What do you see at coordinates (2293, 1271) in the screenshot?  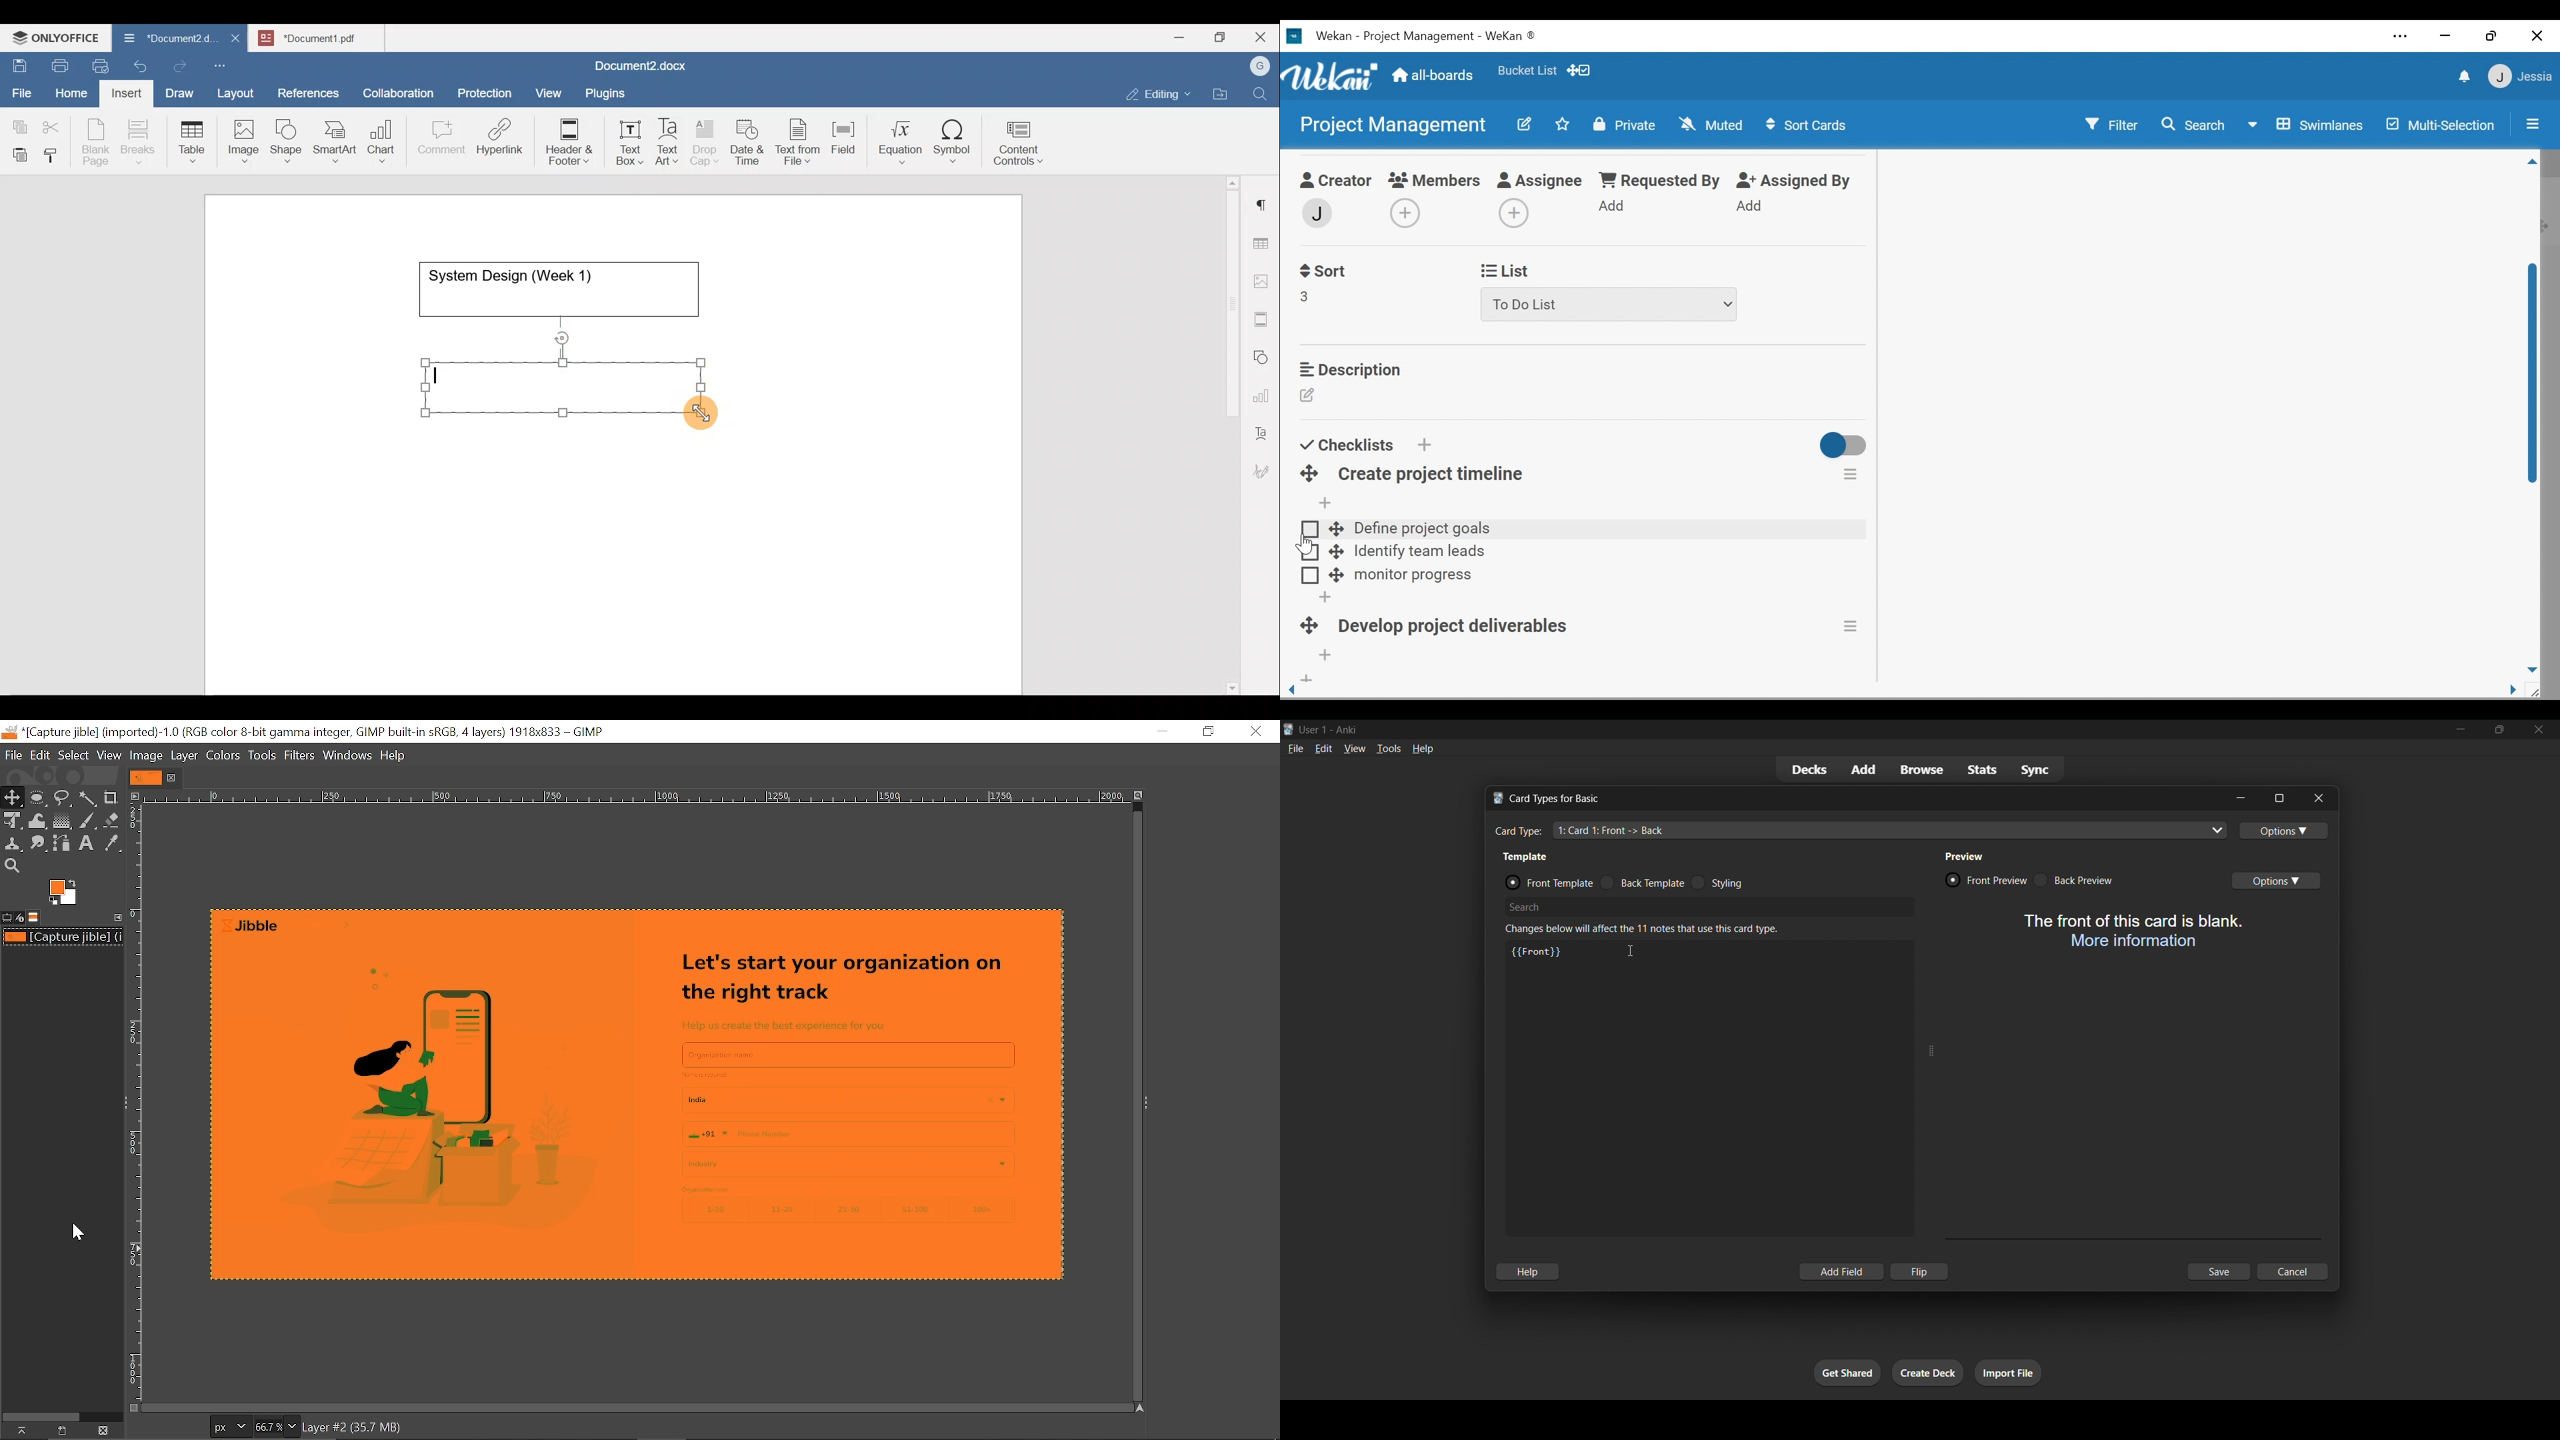 I see `cancel` at bounding box center [2293, 1271].